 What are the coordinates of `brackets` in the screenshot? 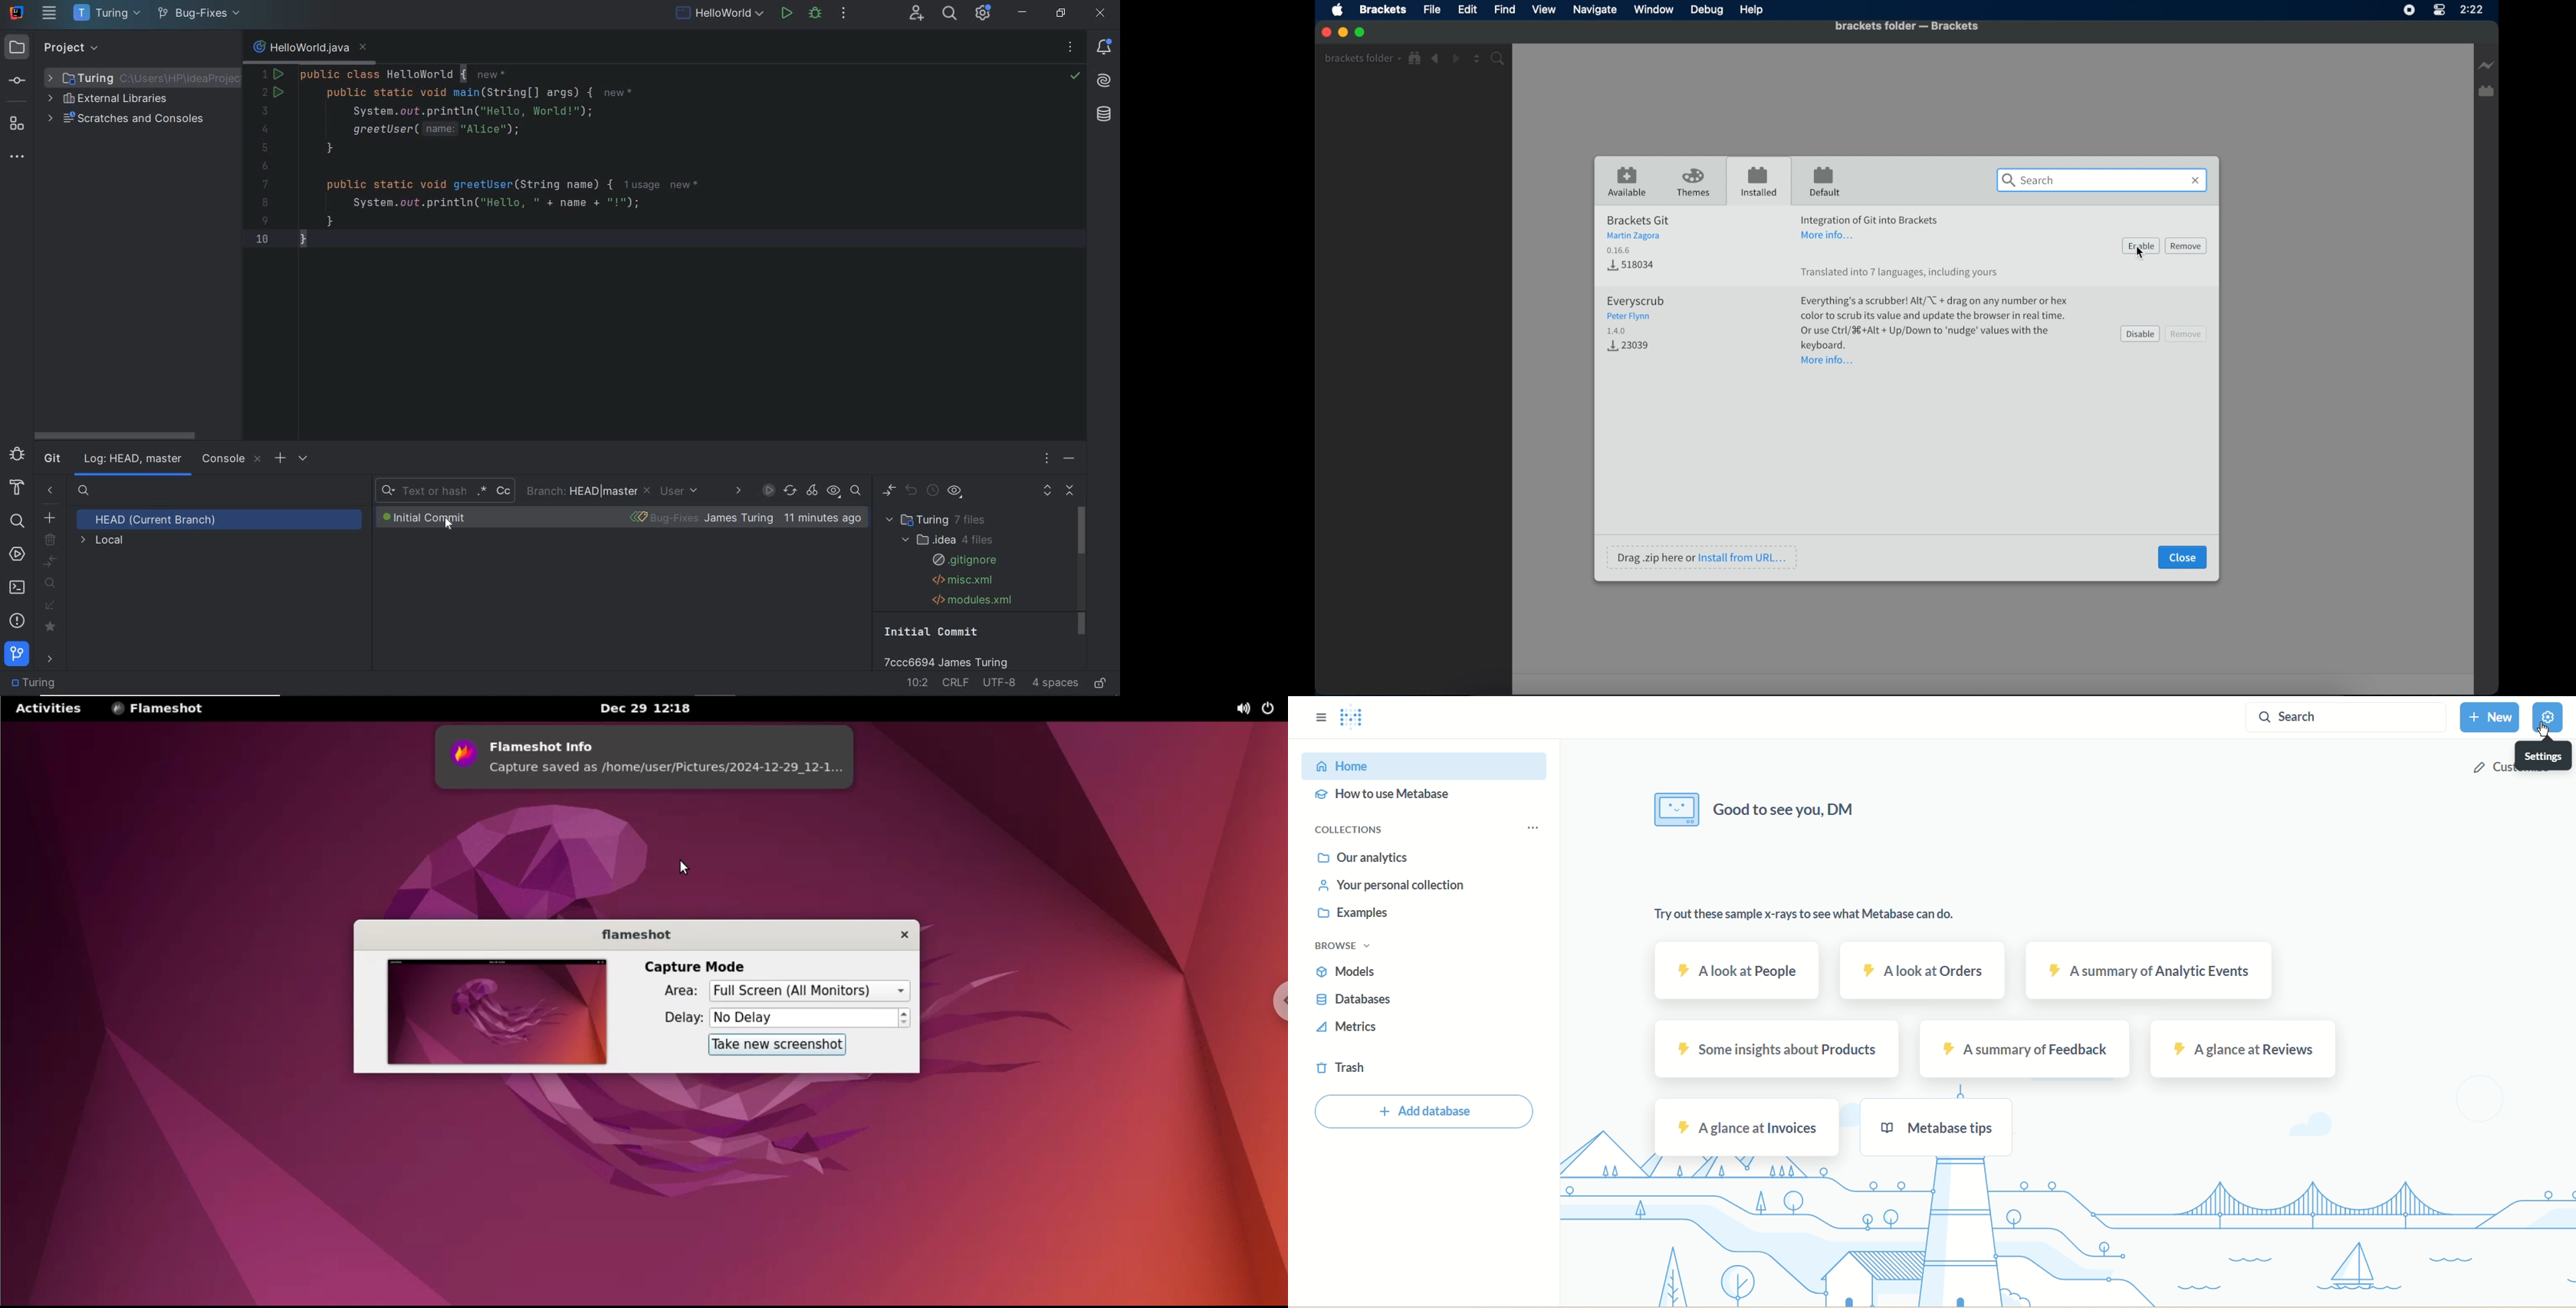 It's located at (1383, 10).